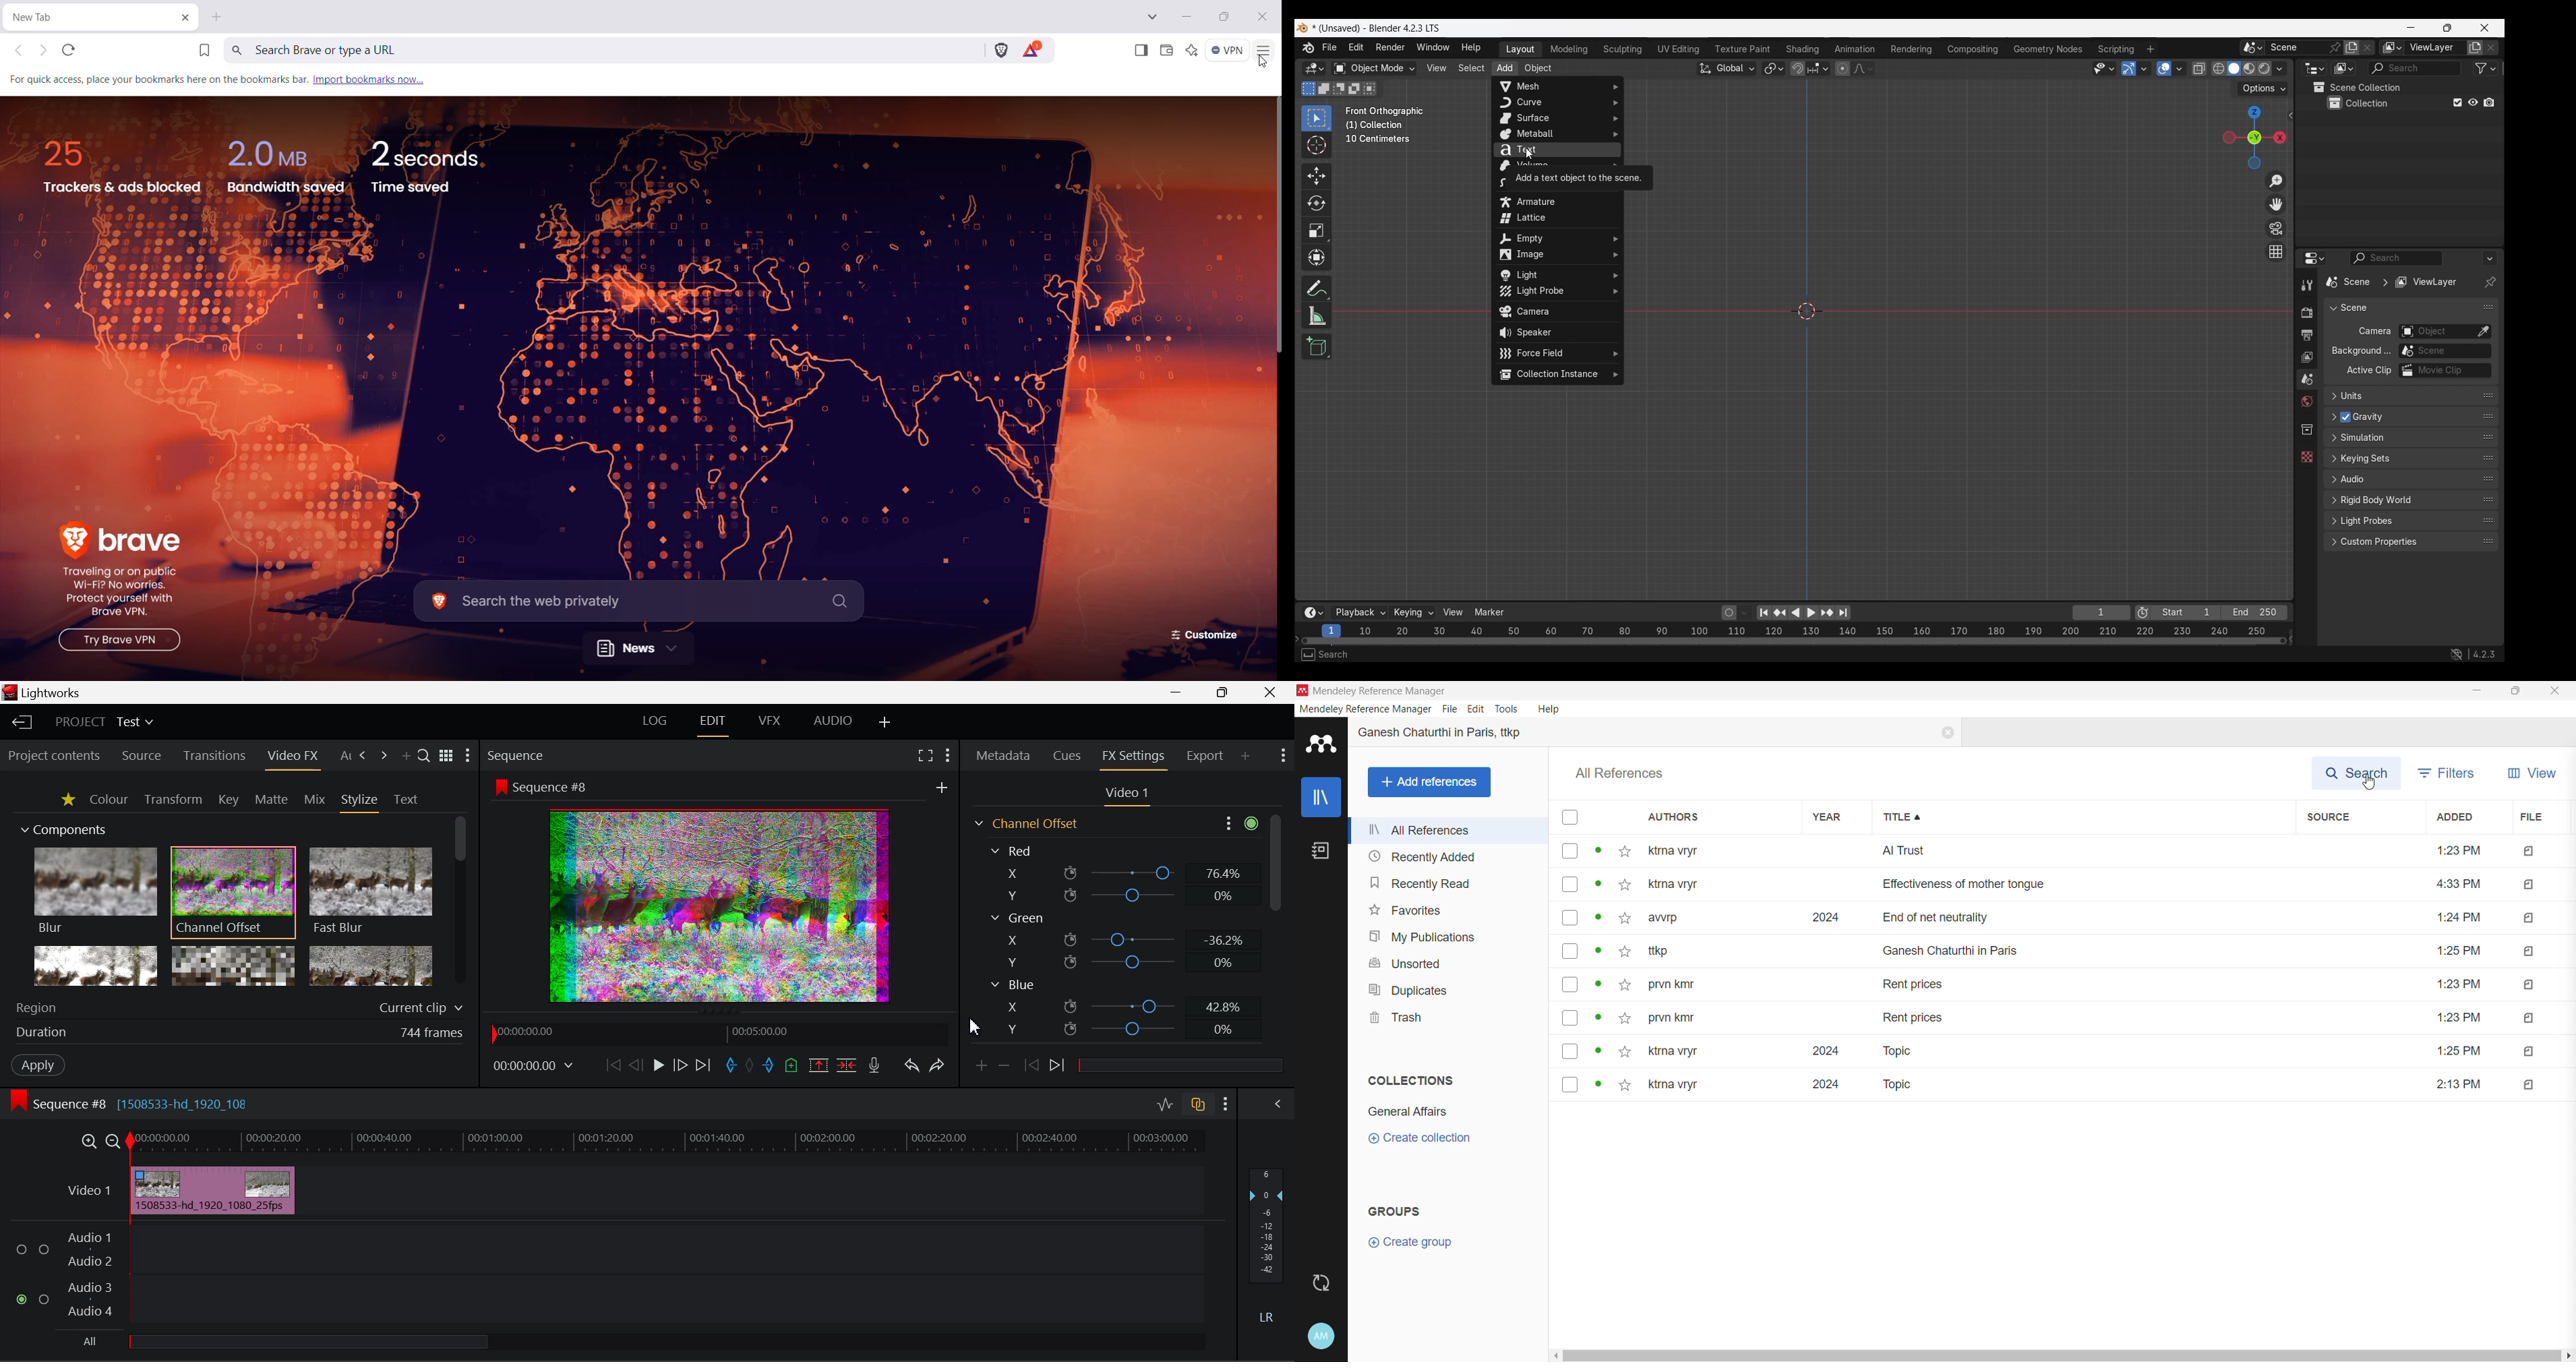  Describe the element at coordinates (1597, 1052) in the screenshot. I see `view status` at that location.